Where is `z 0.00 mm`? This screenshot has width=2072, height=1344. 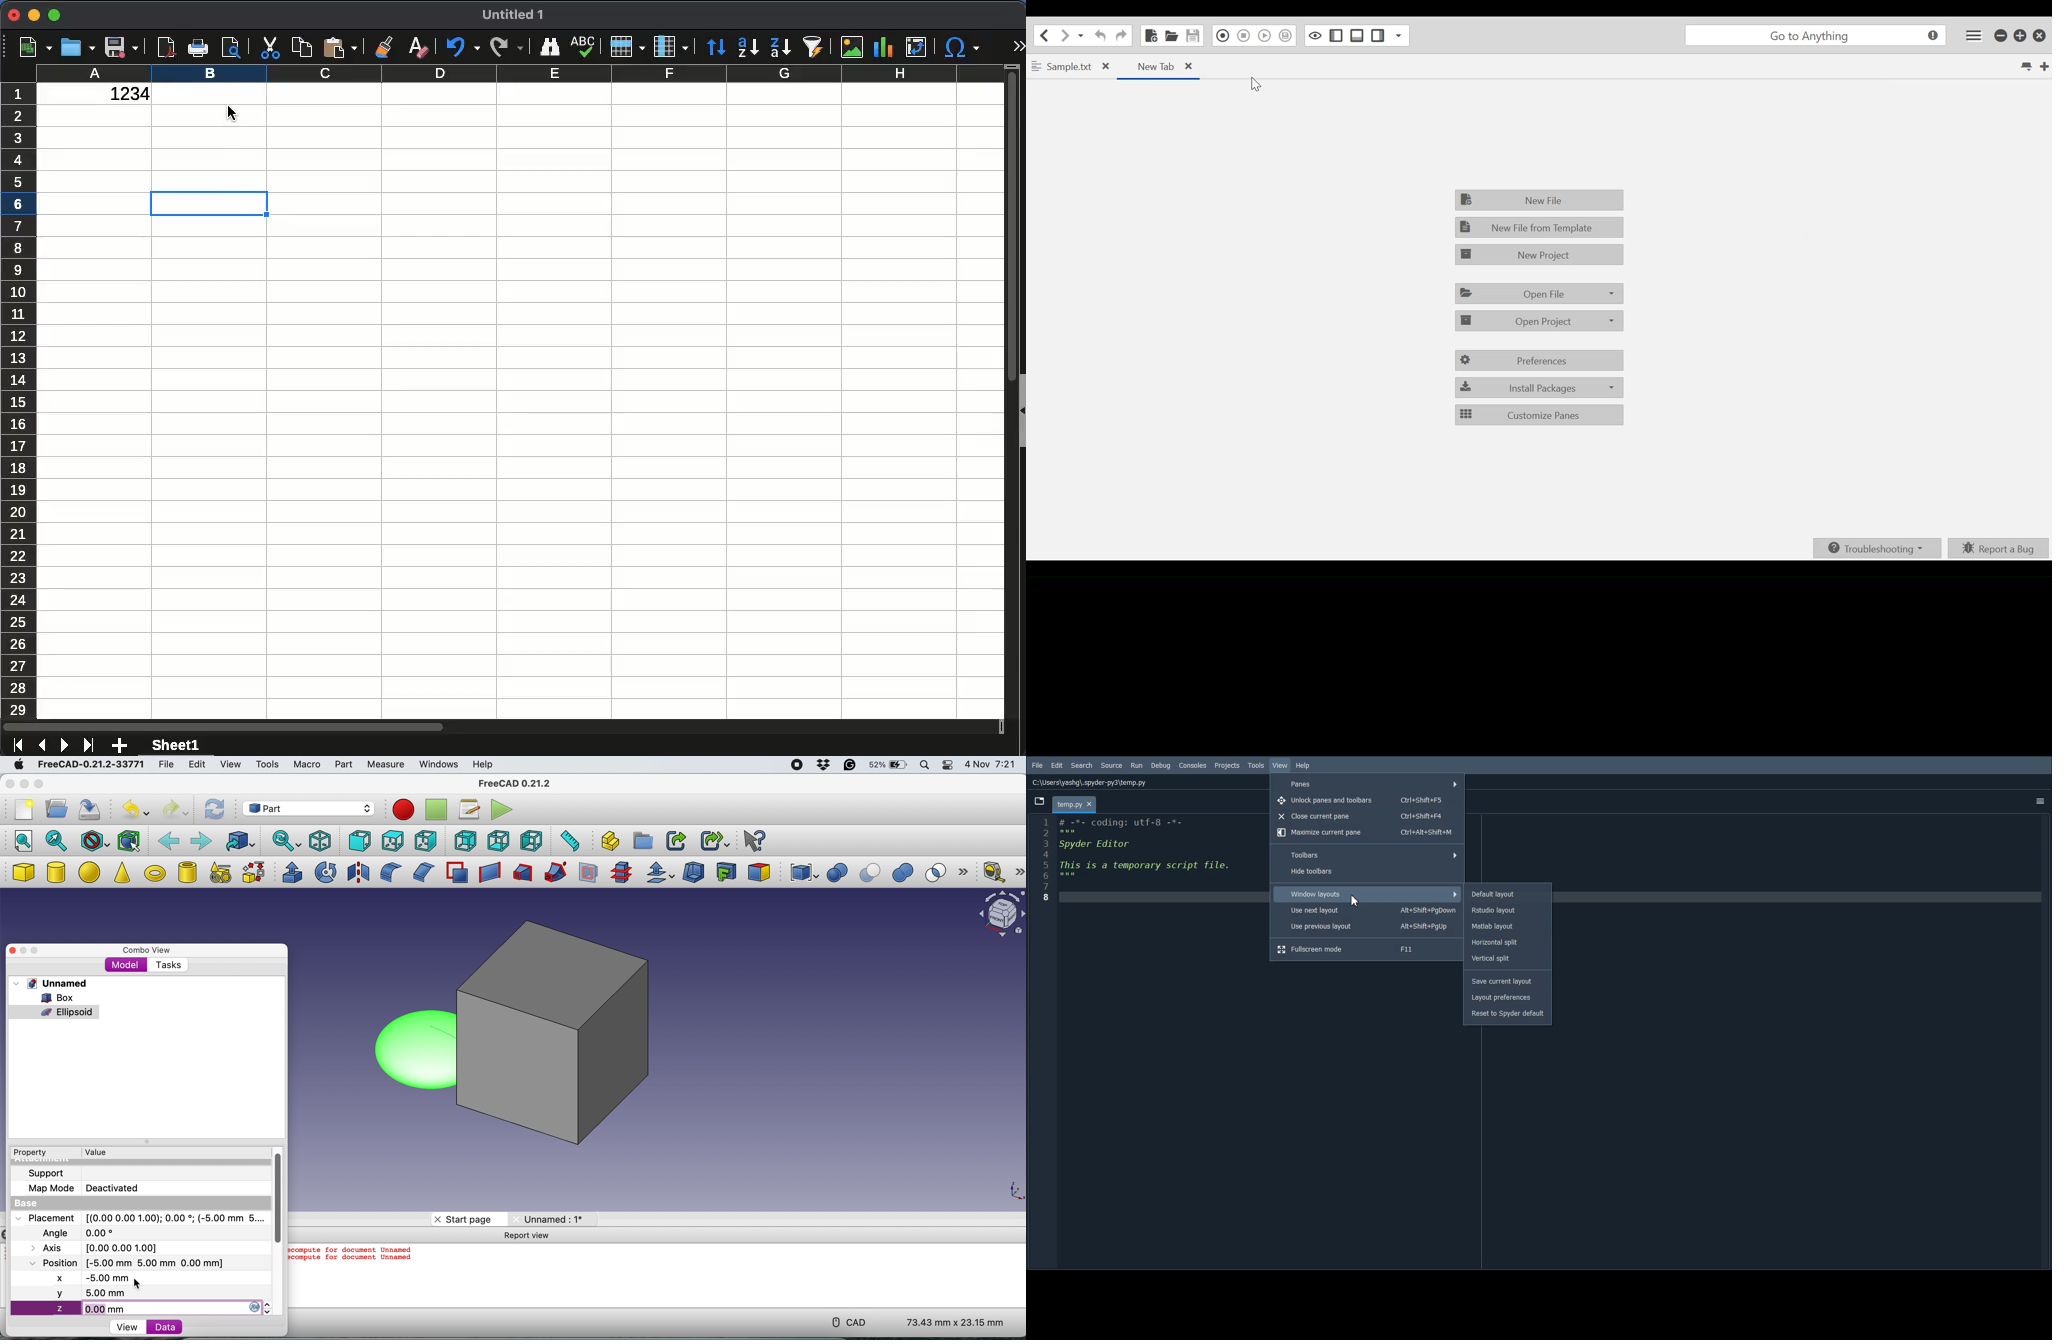
z 0.00 mm is located at coordinates (142, 1309).